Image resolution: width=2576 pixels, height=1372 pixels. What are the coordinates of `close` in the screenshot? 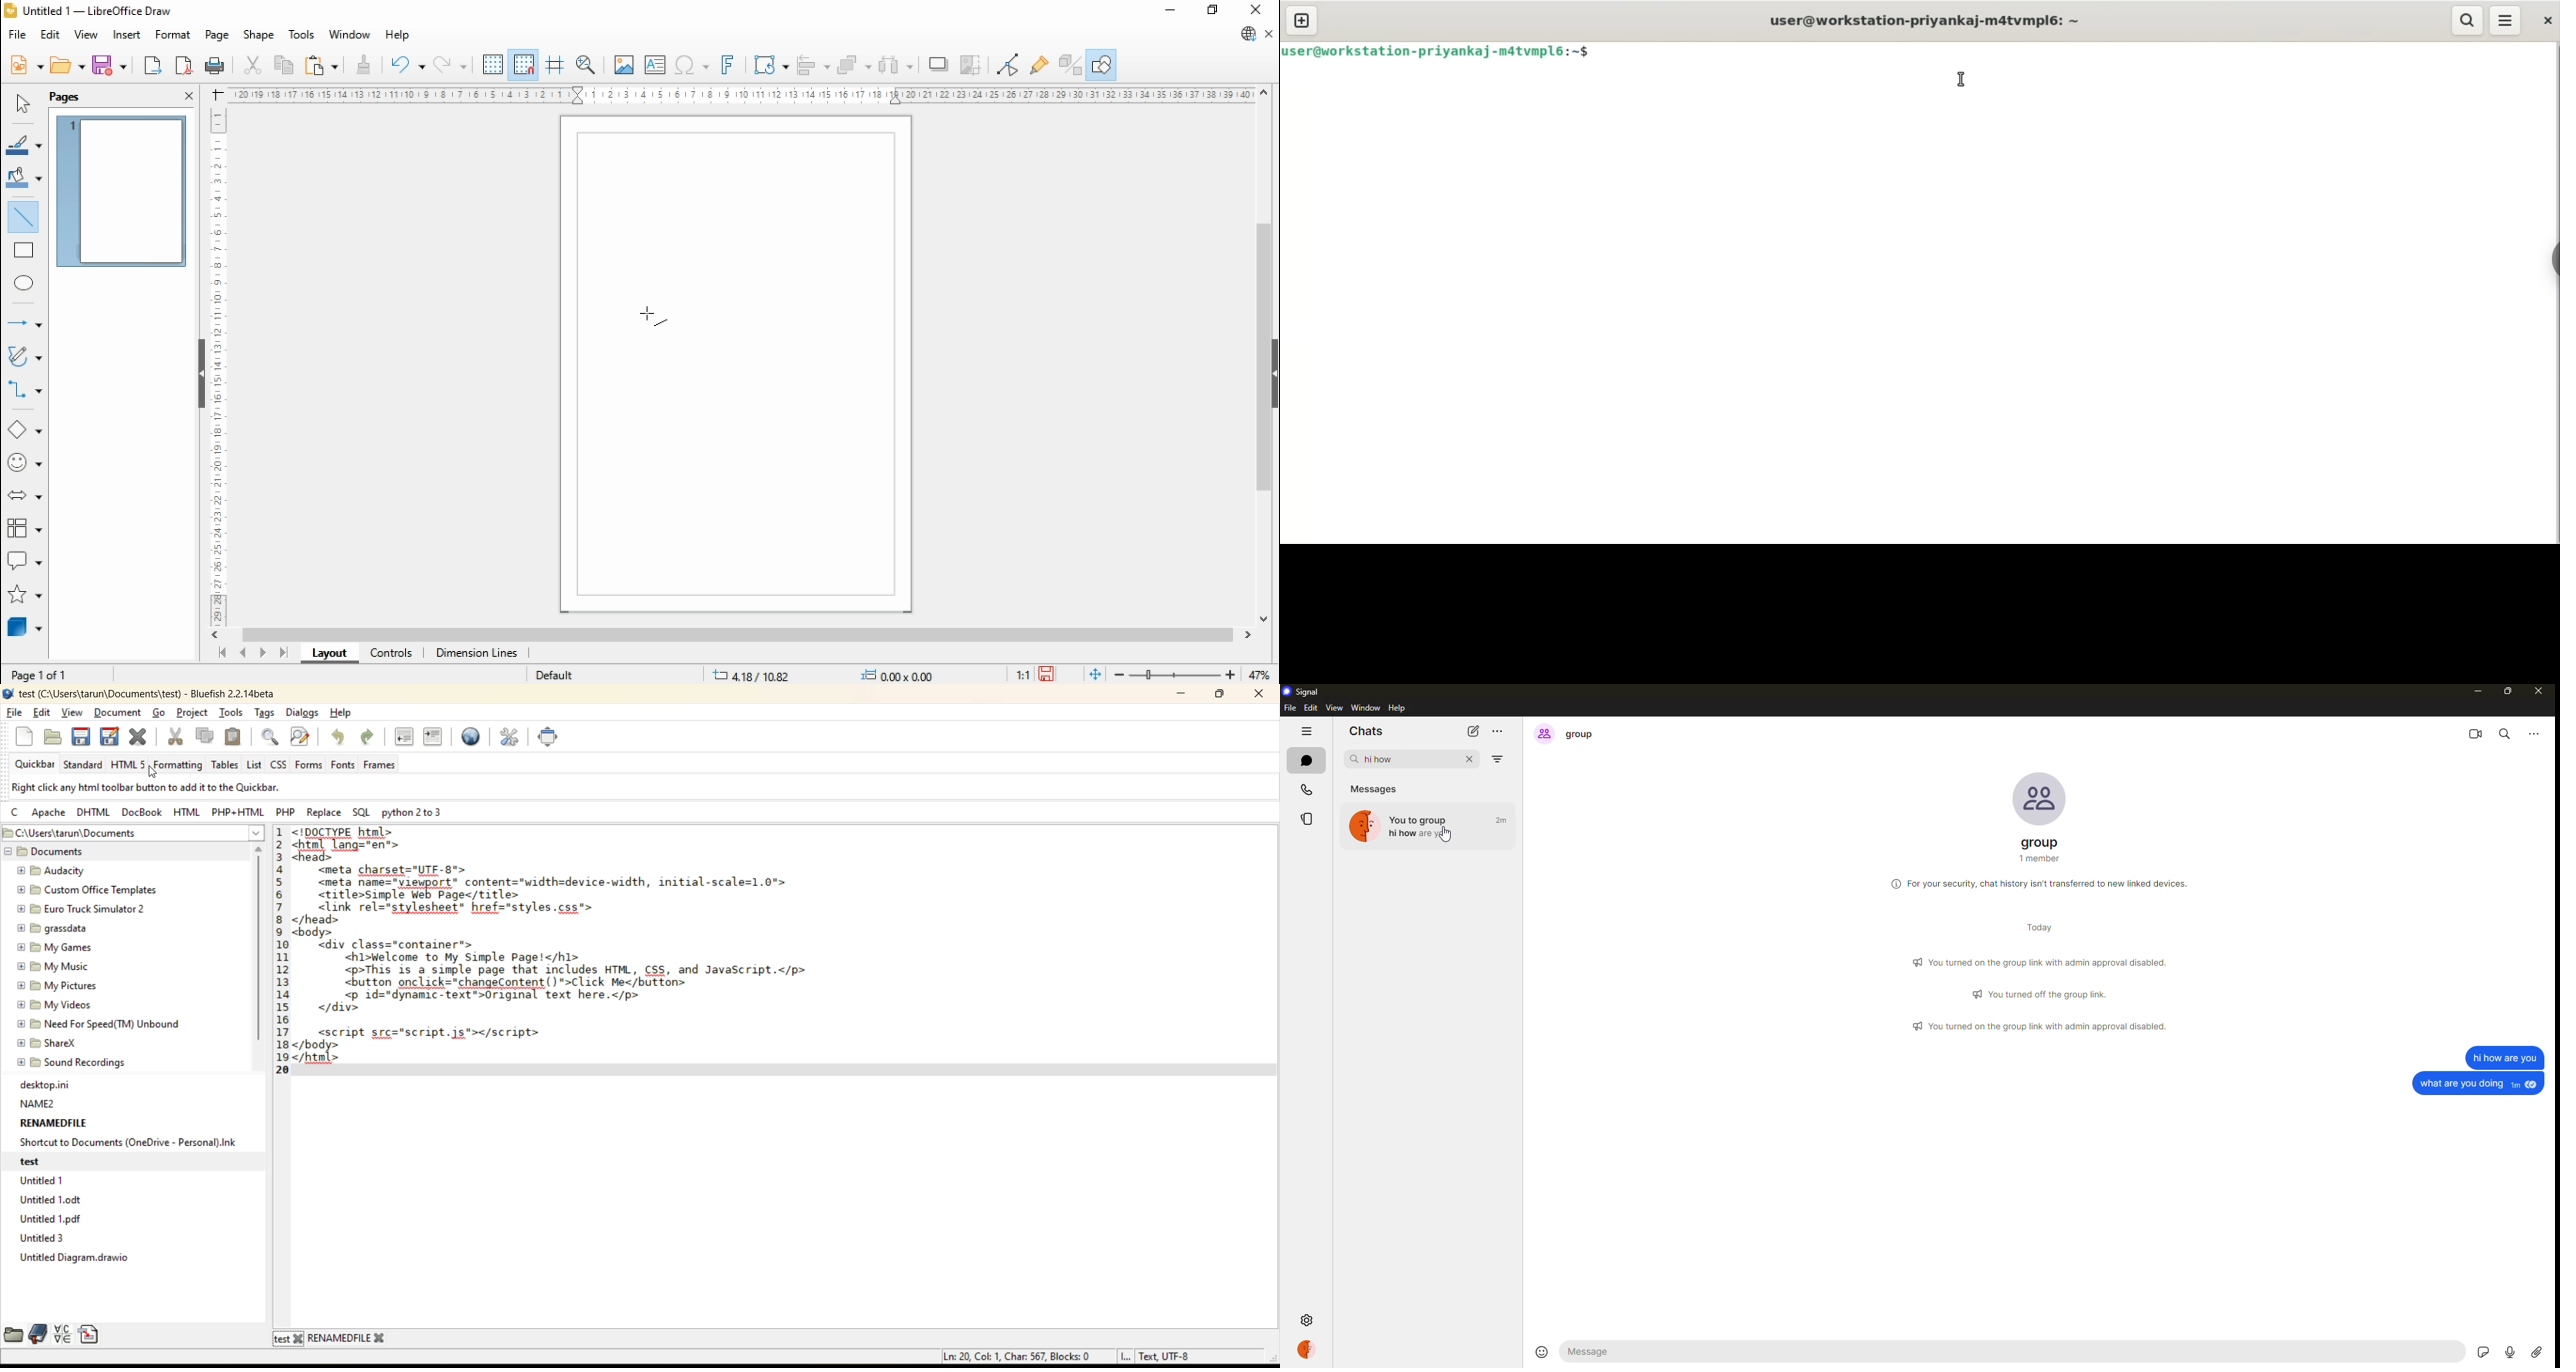 It's located at (2541, 693).